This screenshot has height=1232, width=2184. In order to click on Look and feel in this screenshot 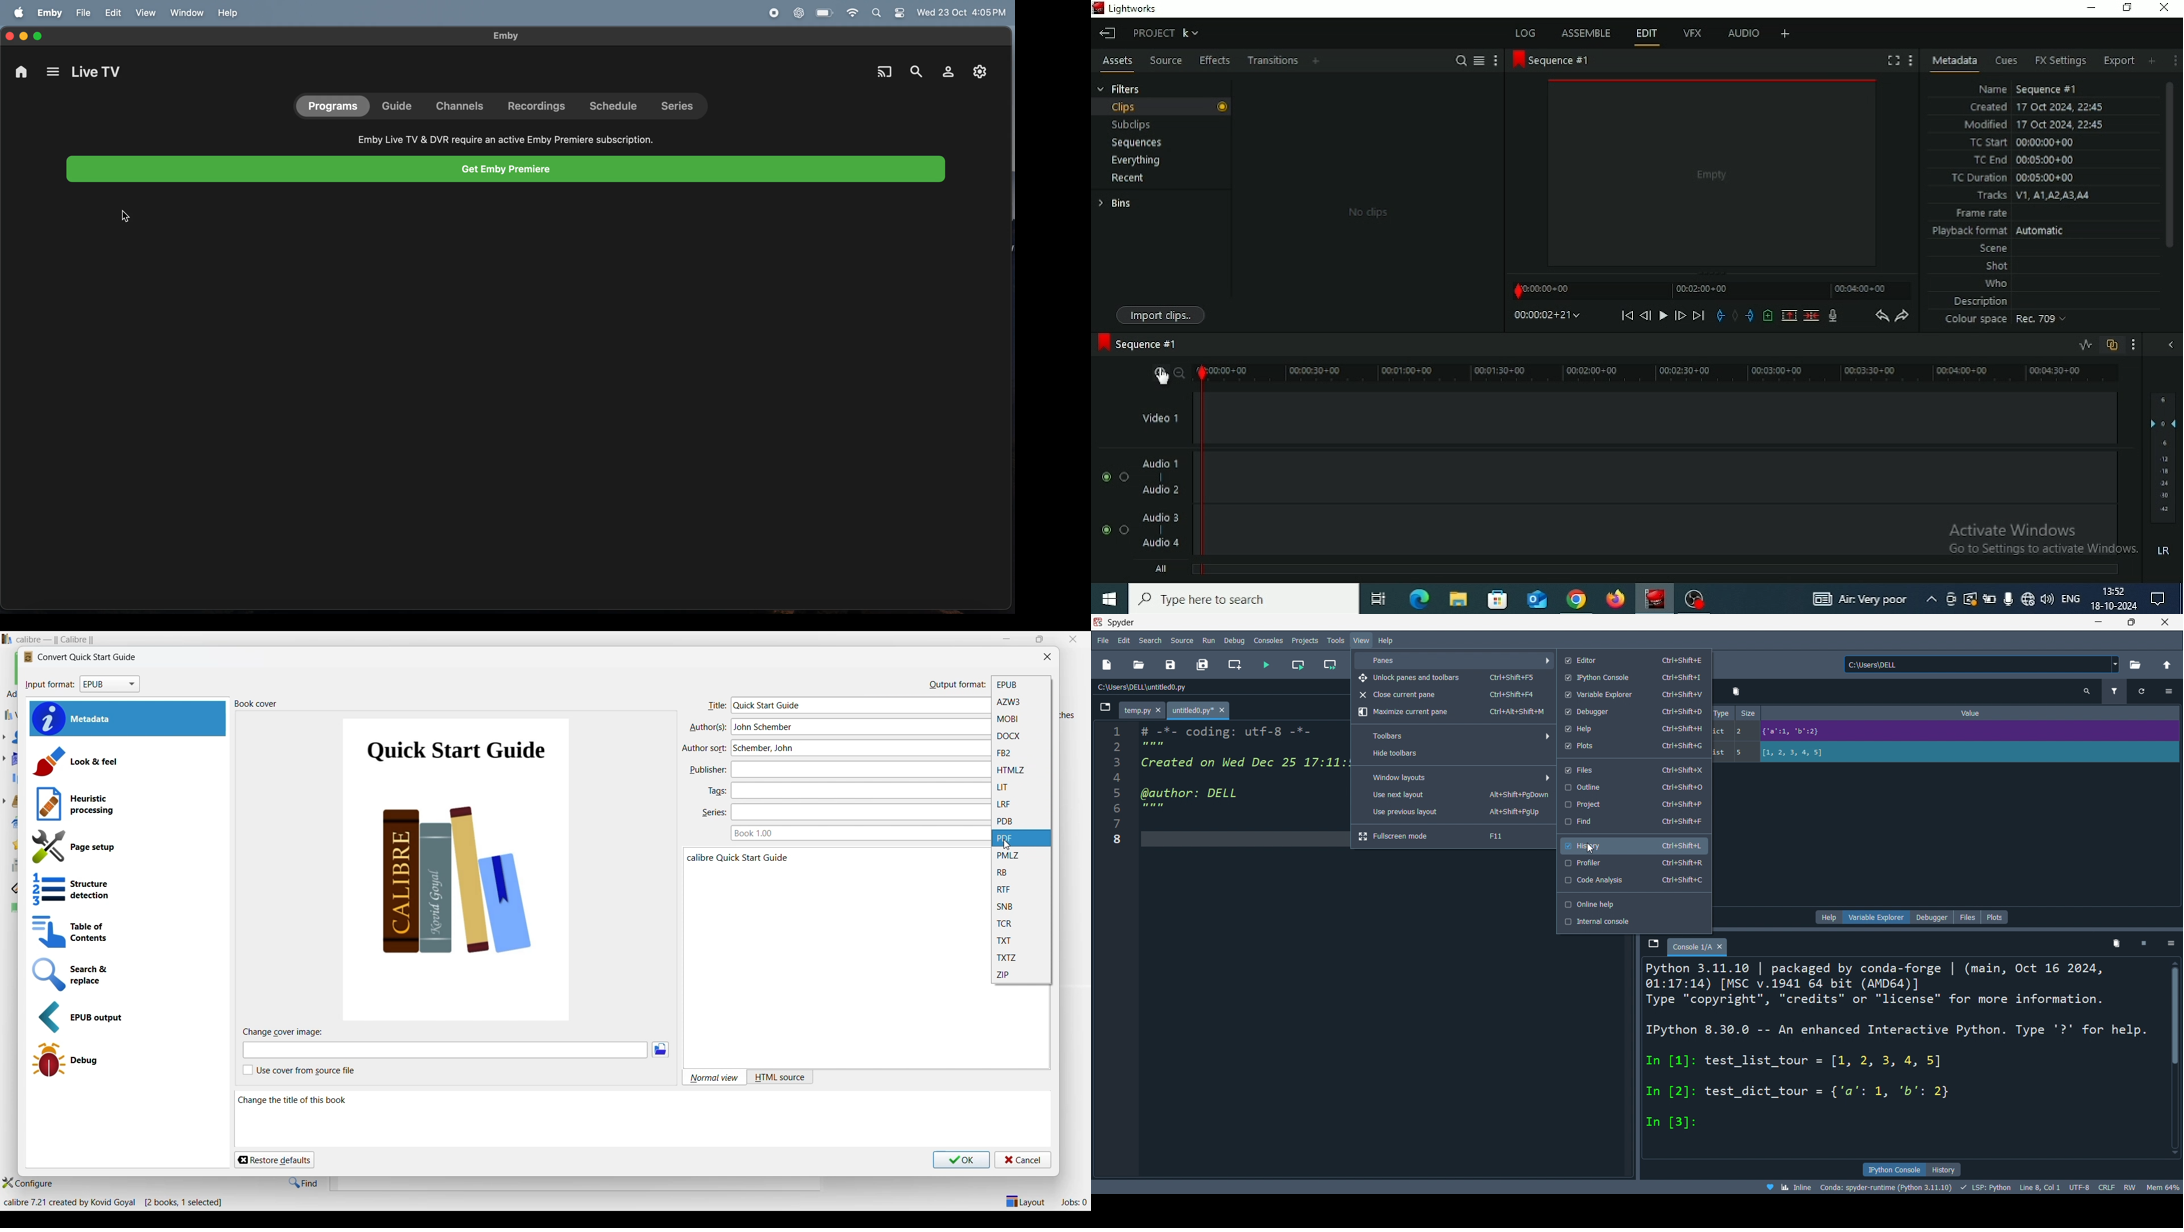, I will do `click(128, 761)`.